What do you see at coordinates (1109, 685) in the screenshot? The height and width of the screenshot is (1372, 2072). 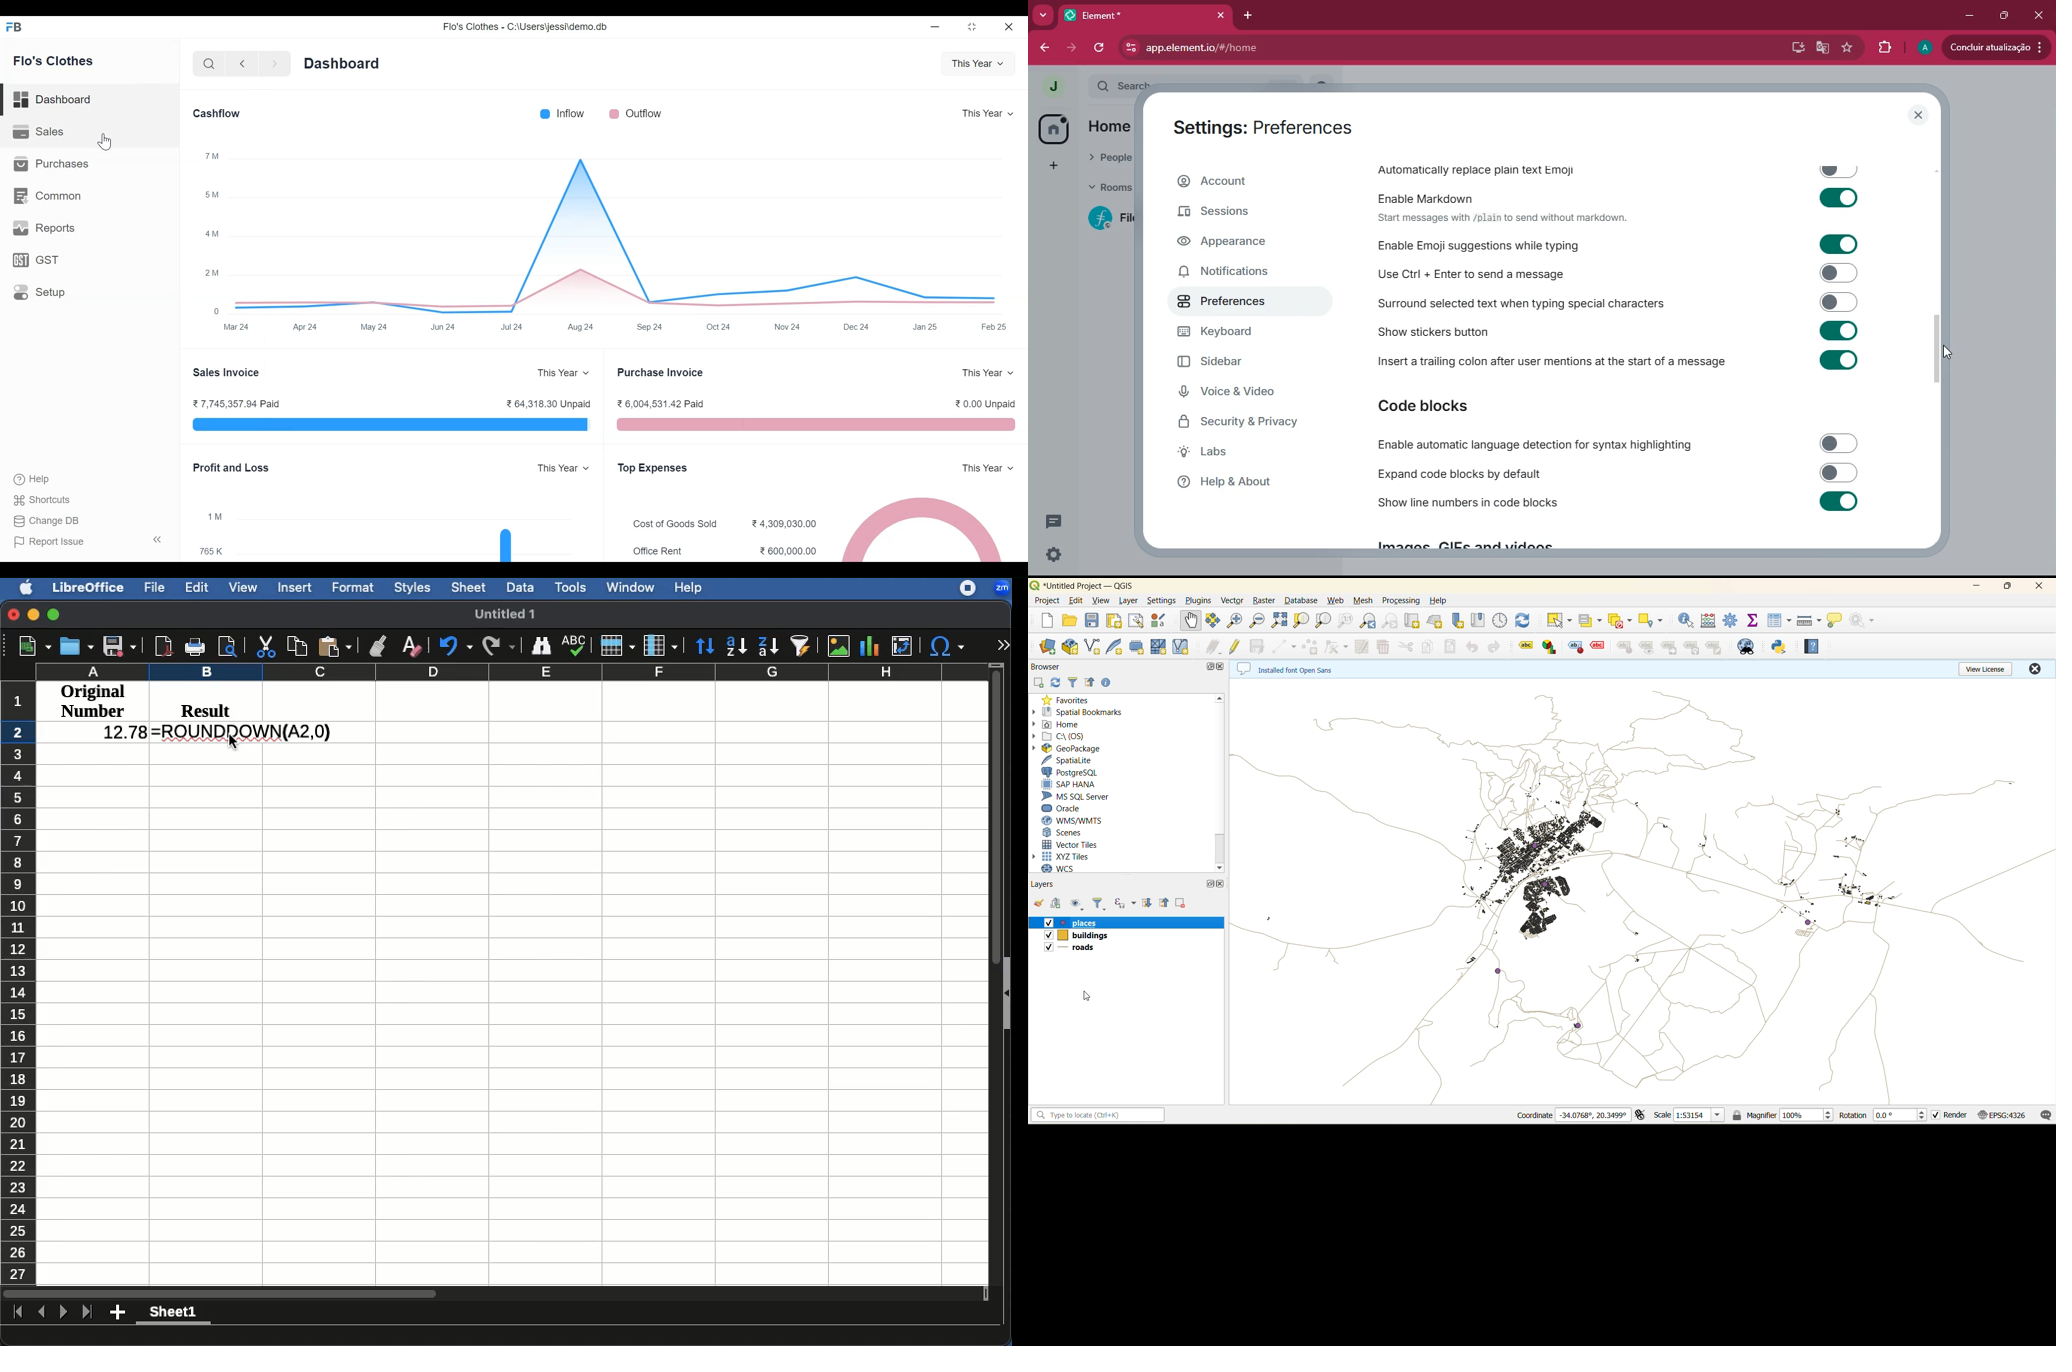 I see `enable/disable properties` at bounding box center [1109, 685].